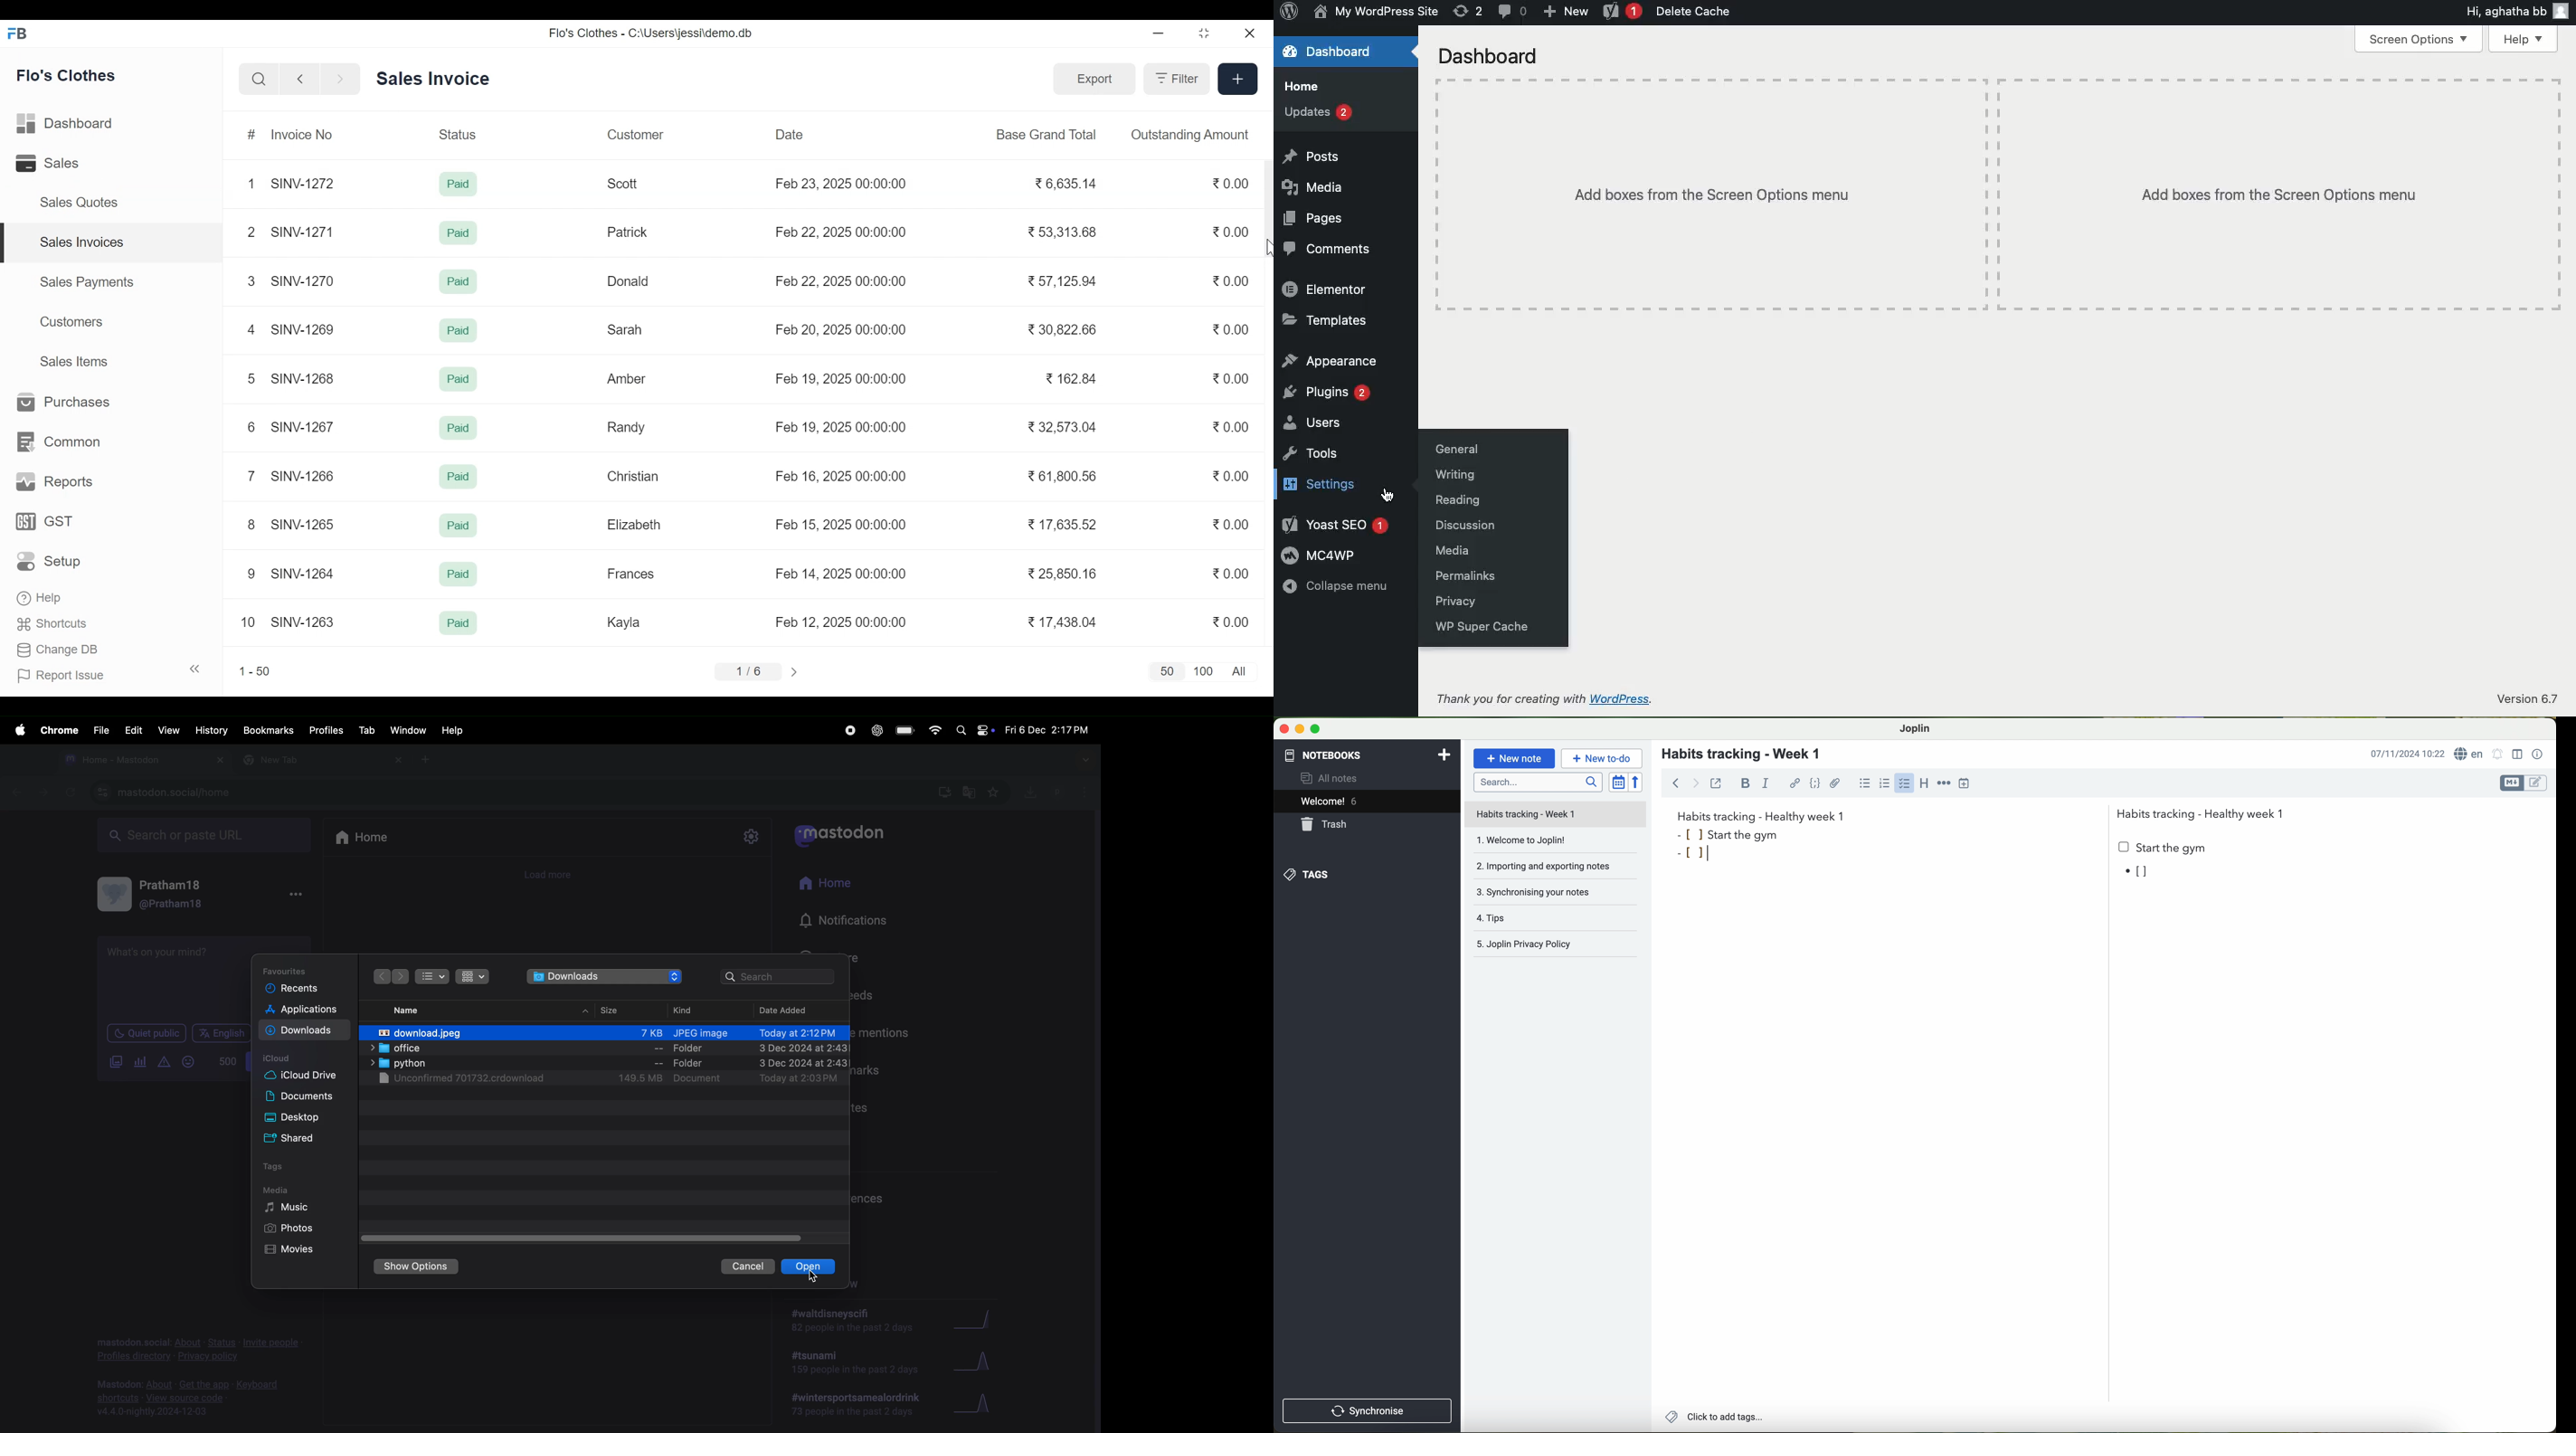 The image size is (2576, 1456). What do you see at coordinates (1747, 754) in the screenshot?
I see `habits tracking - week 1` at bounding box center [1747, 754].